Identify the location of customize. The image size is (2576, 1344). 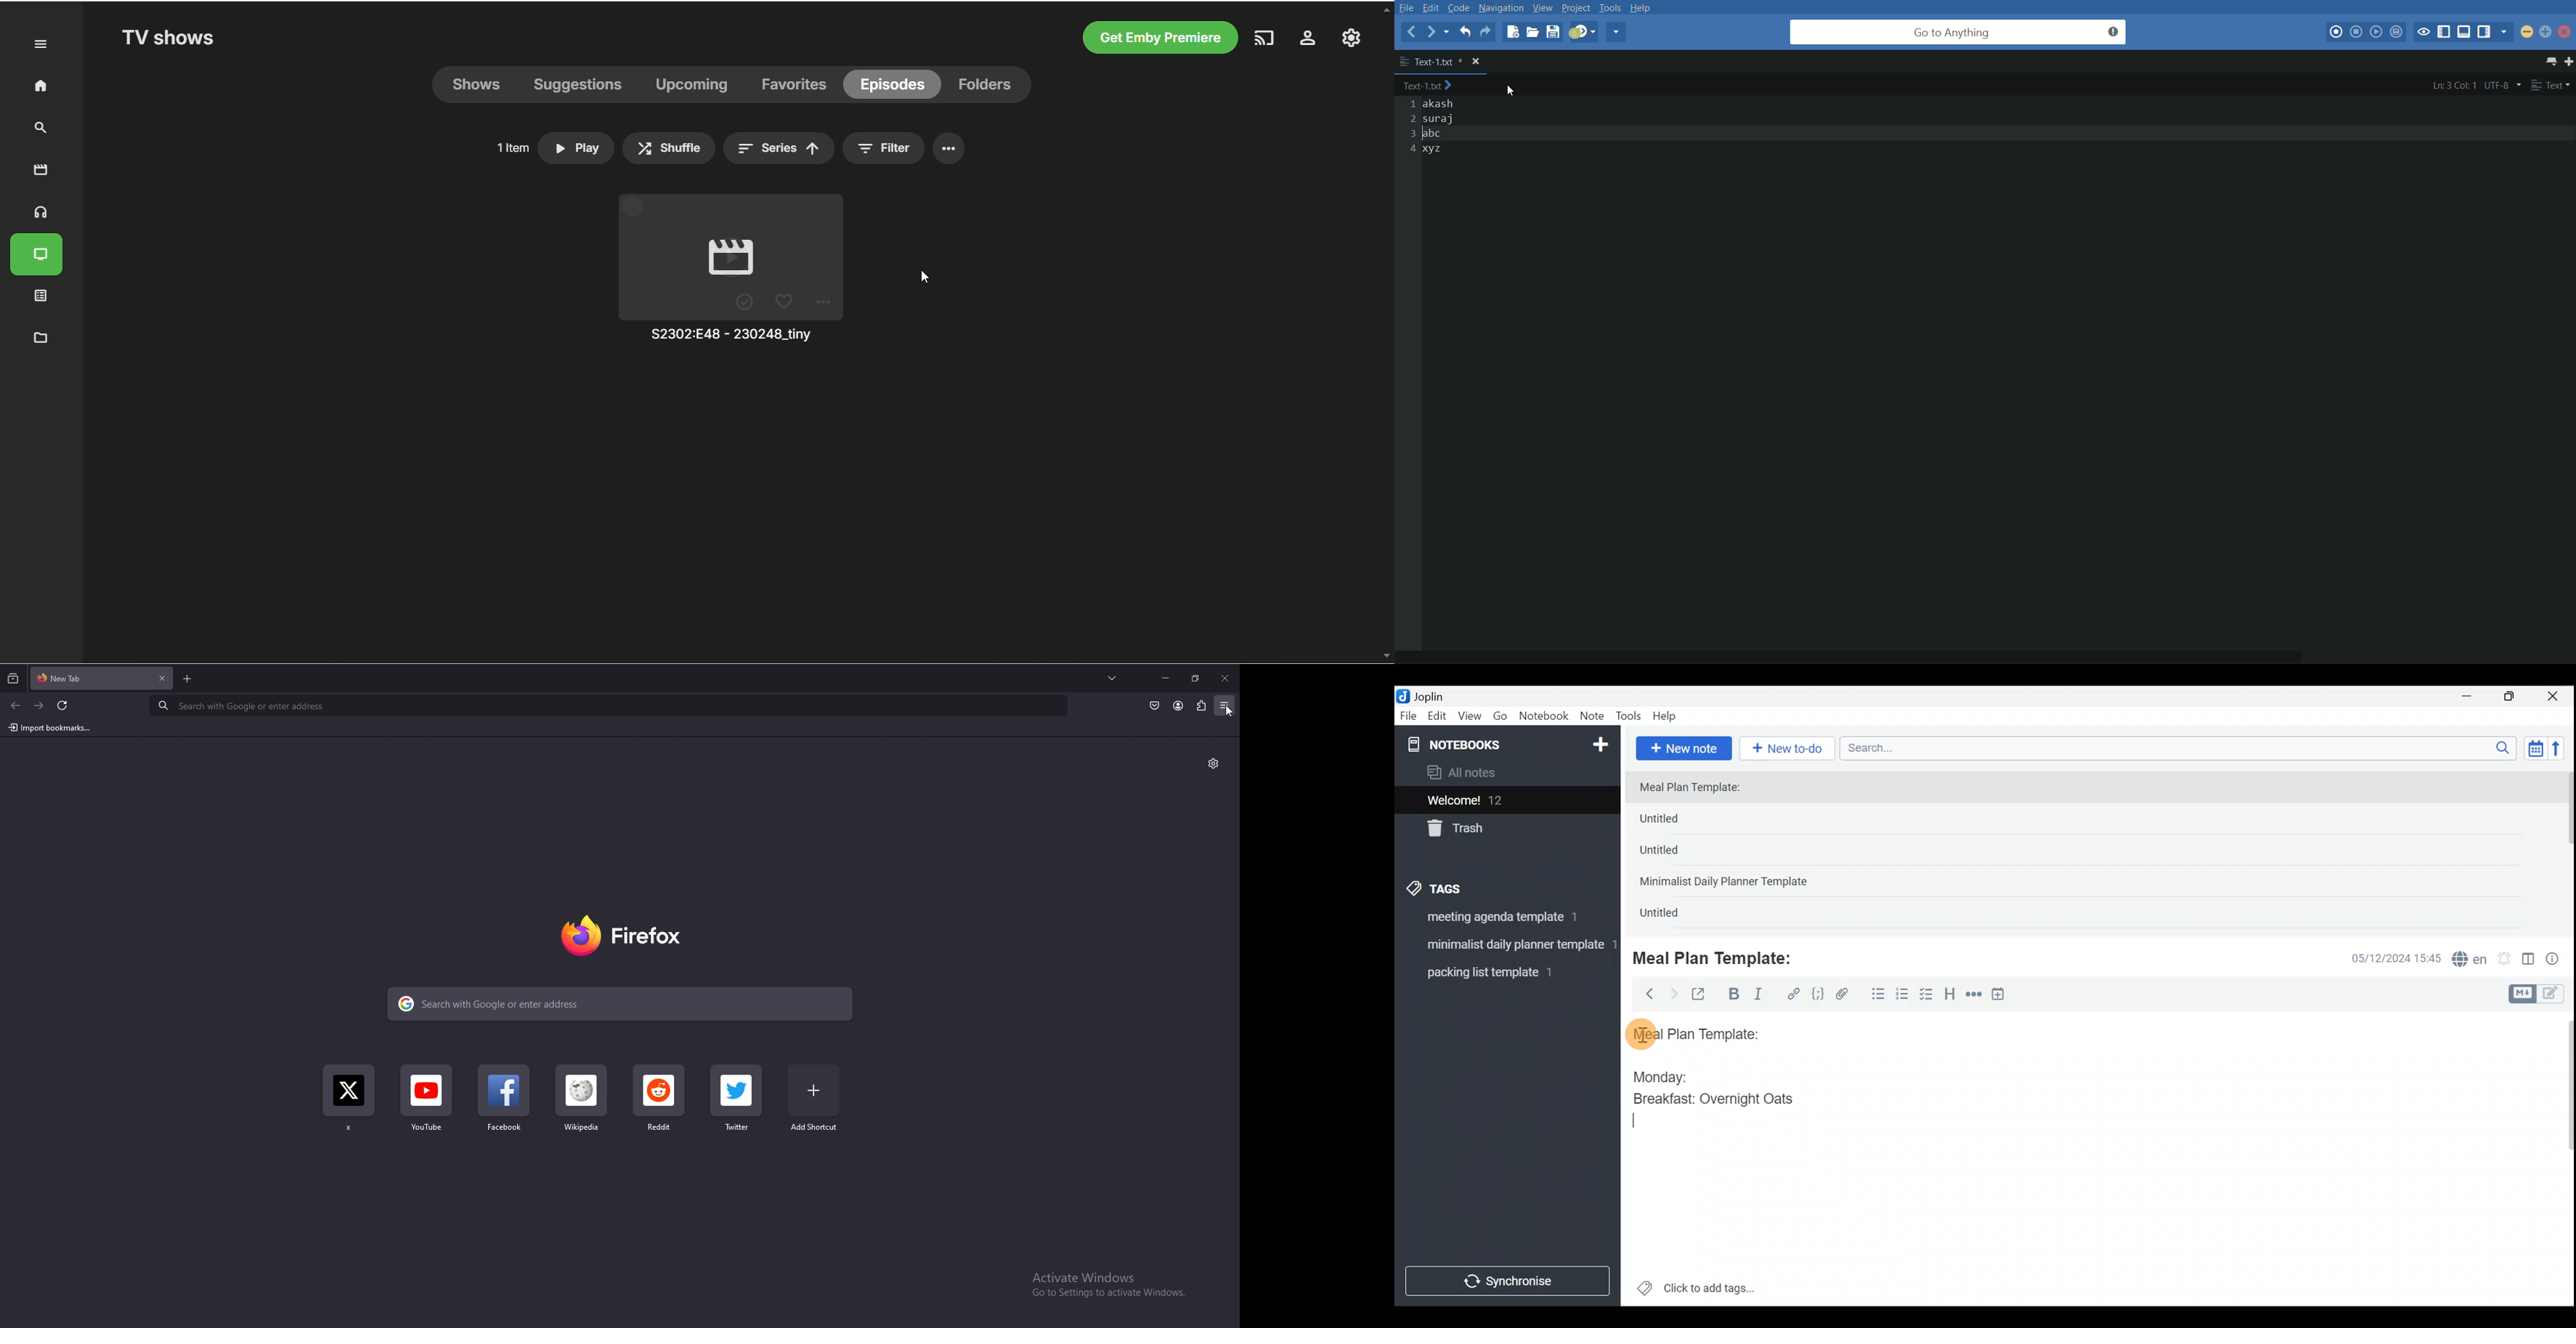
(1213, 763).